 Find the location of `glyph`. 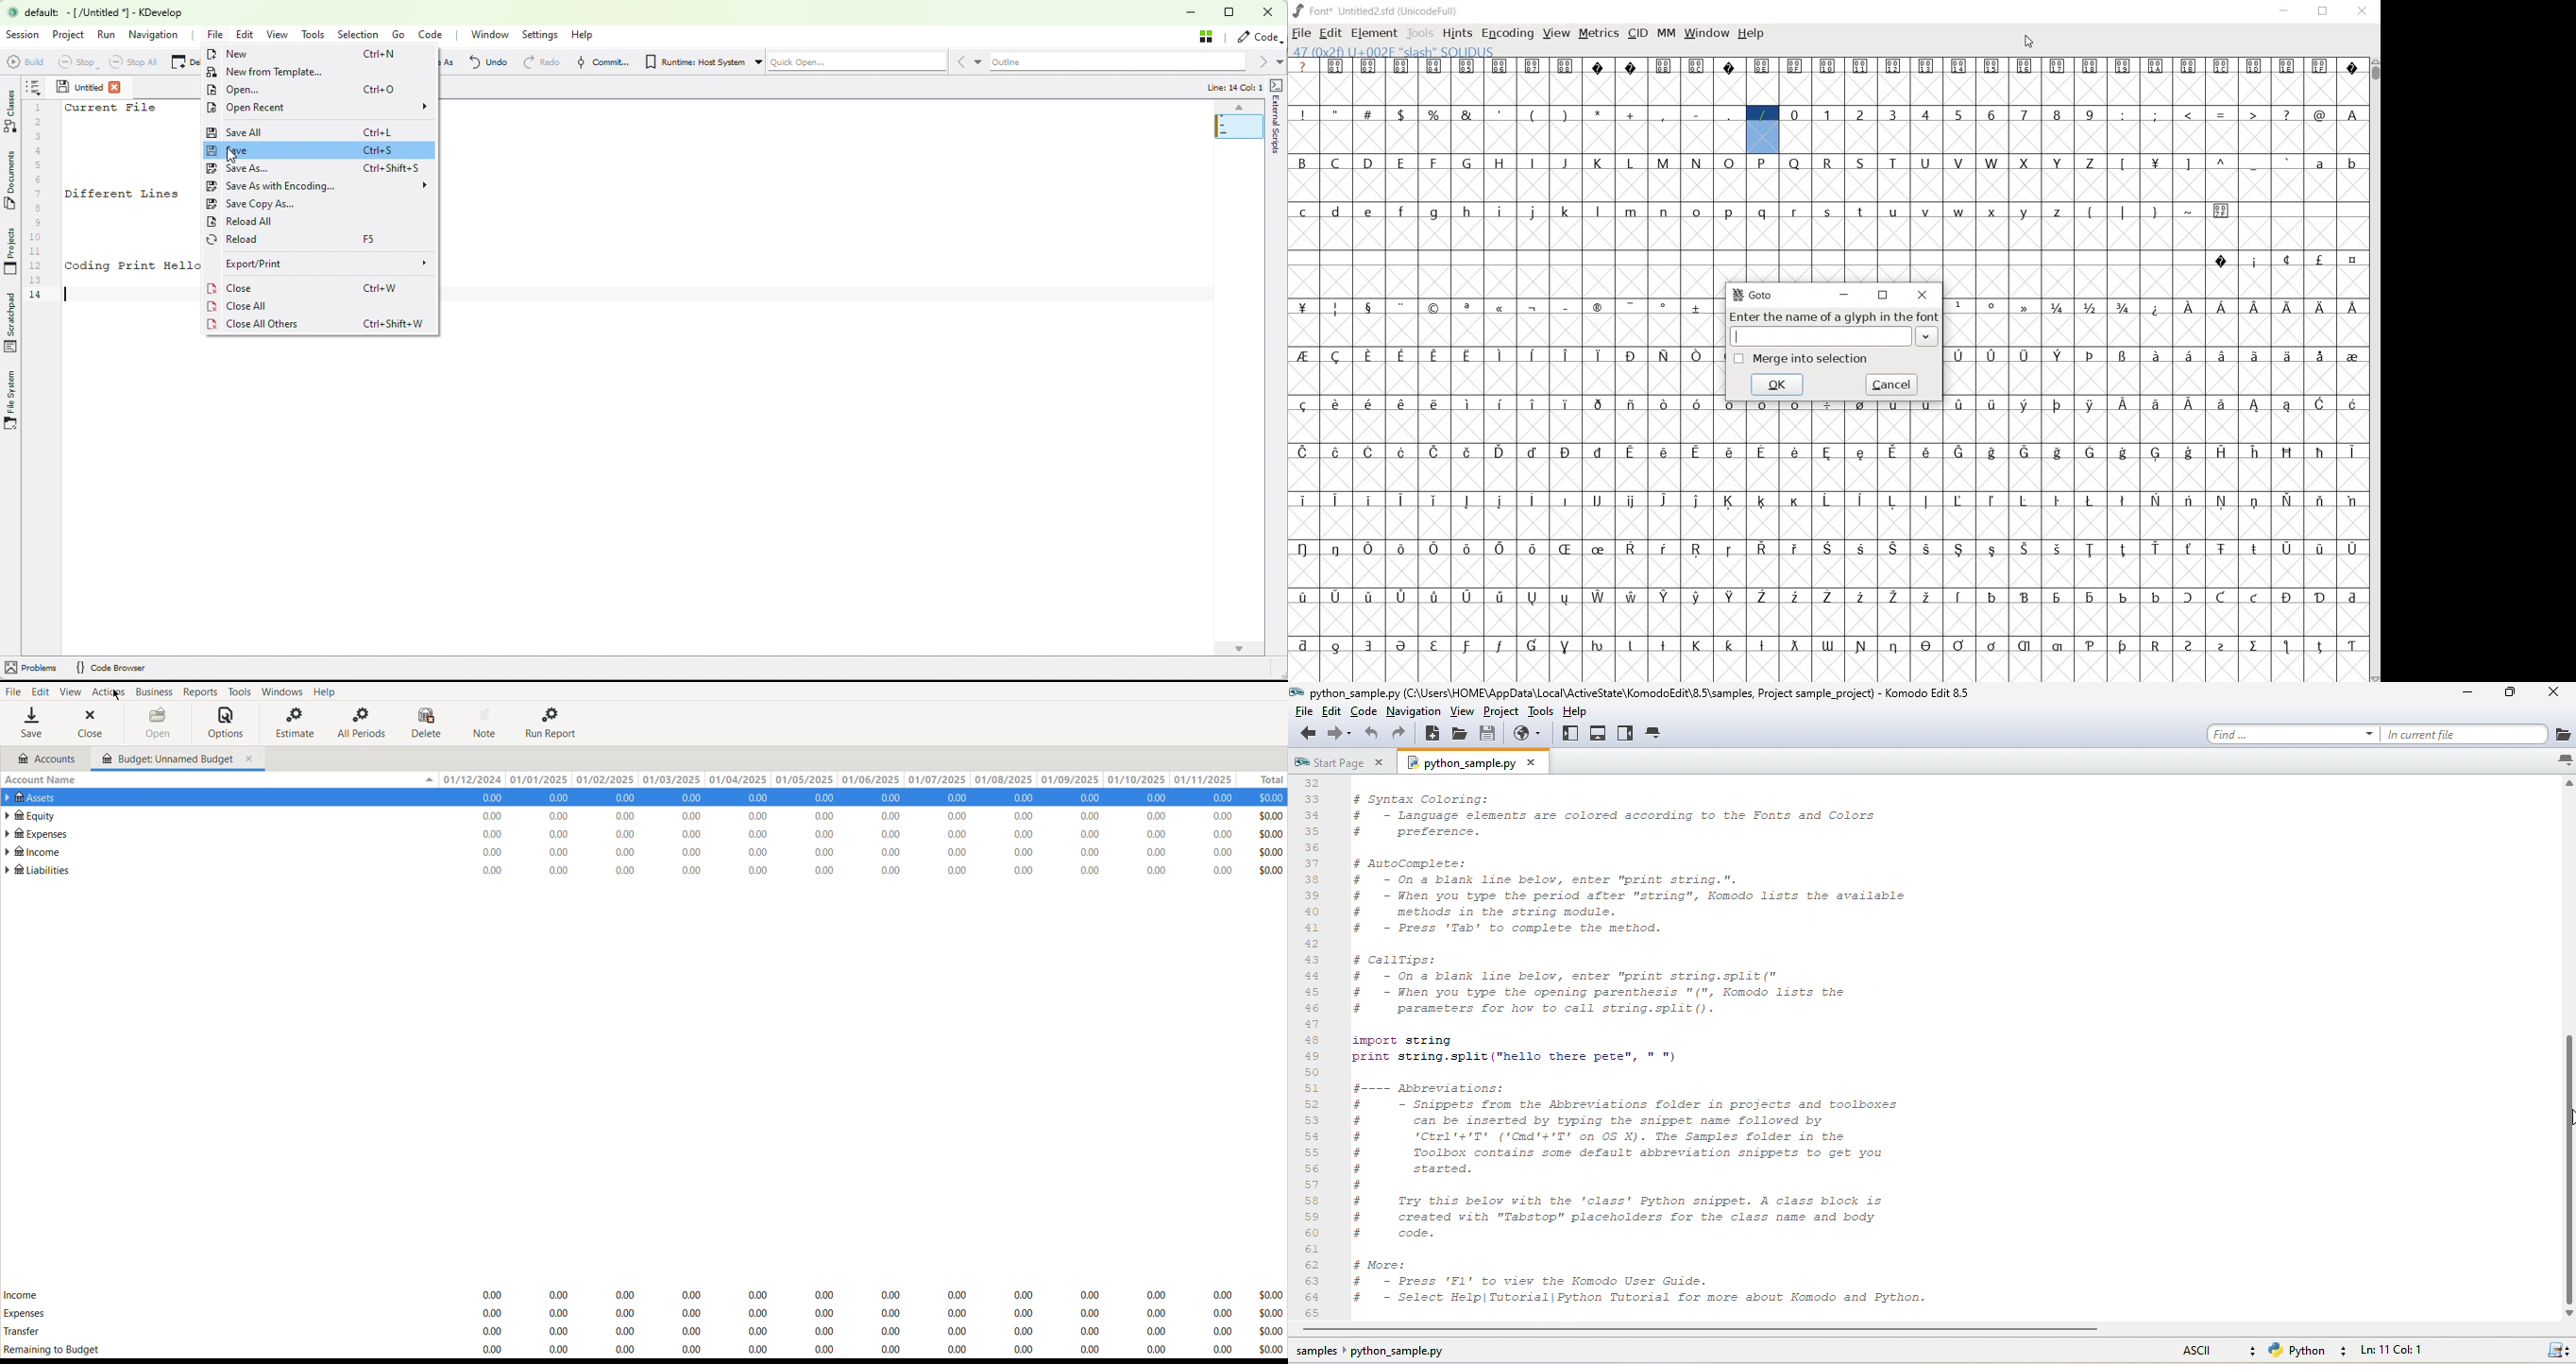

glyph is located at coordinates (2352, 358).